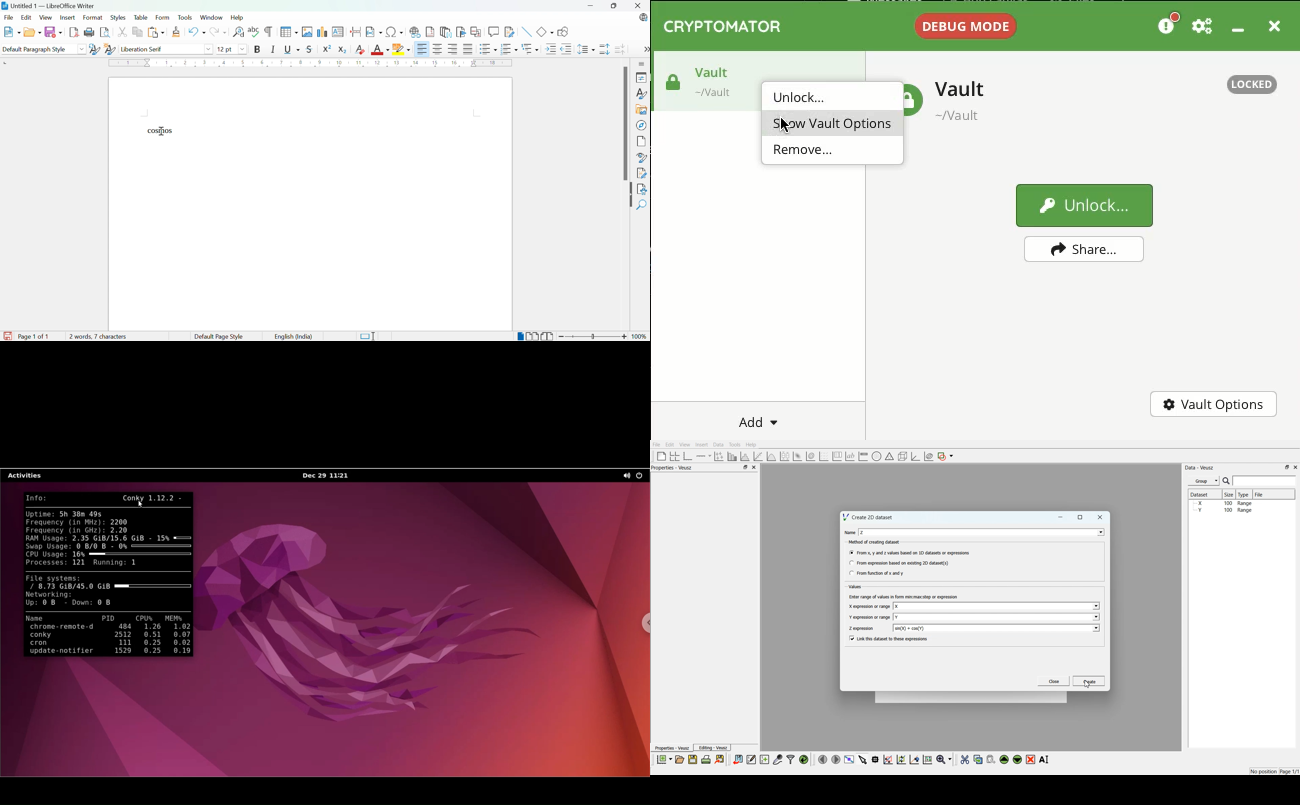  Describe the element at coordinates (723, 27) in the screenshot. I see `CRYPTOMATOR` at that location.